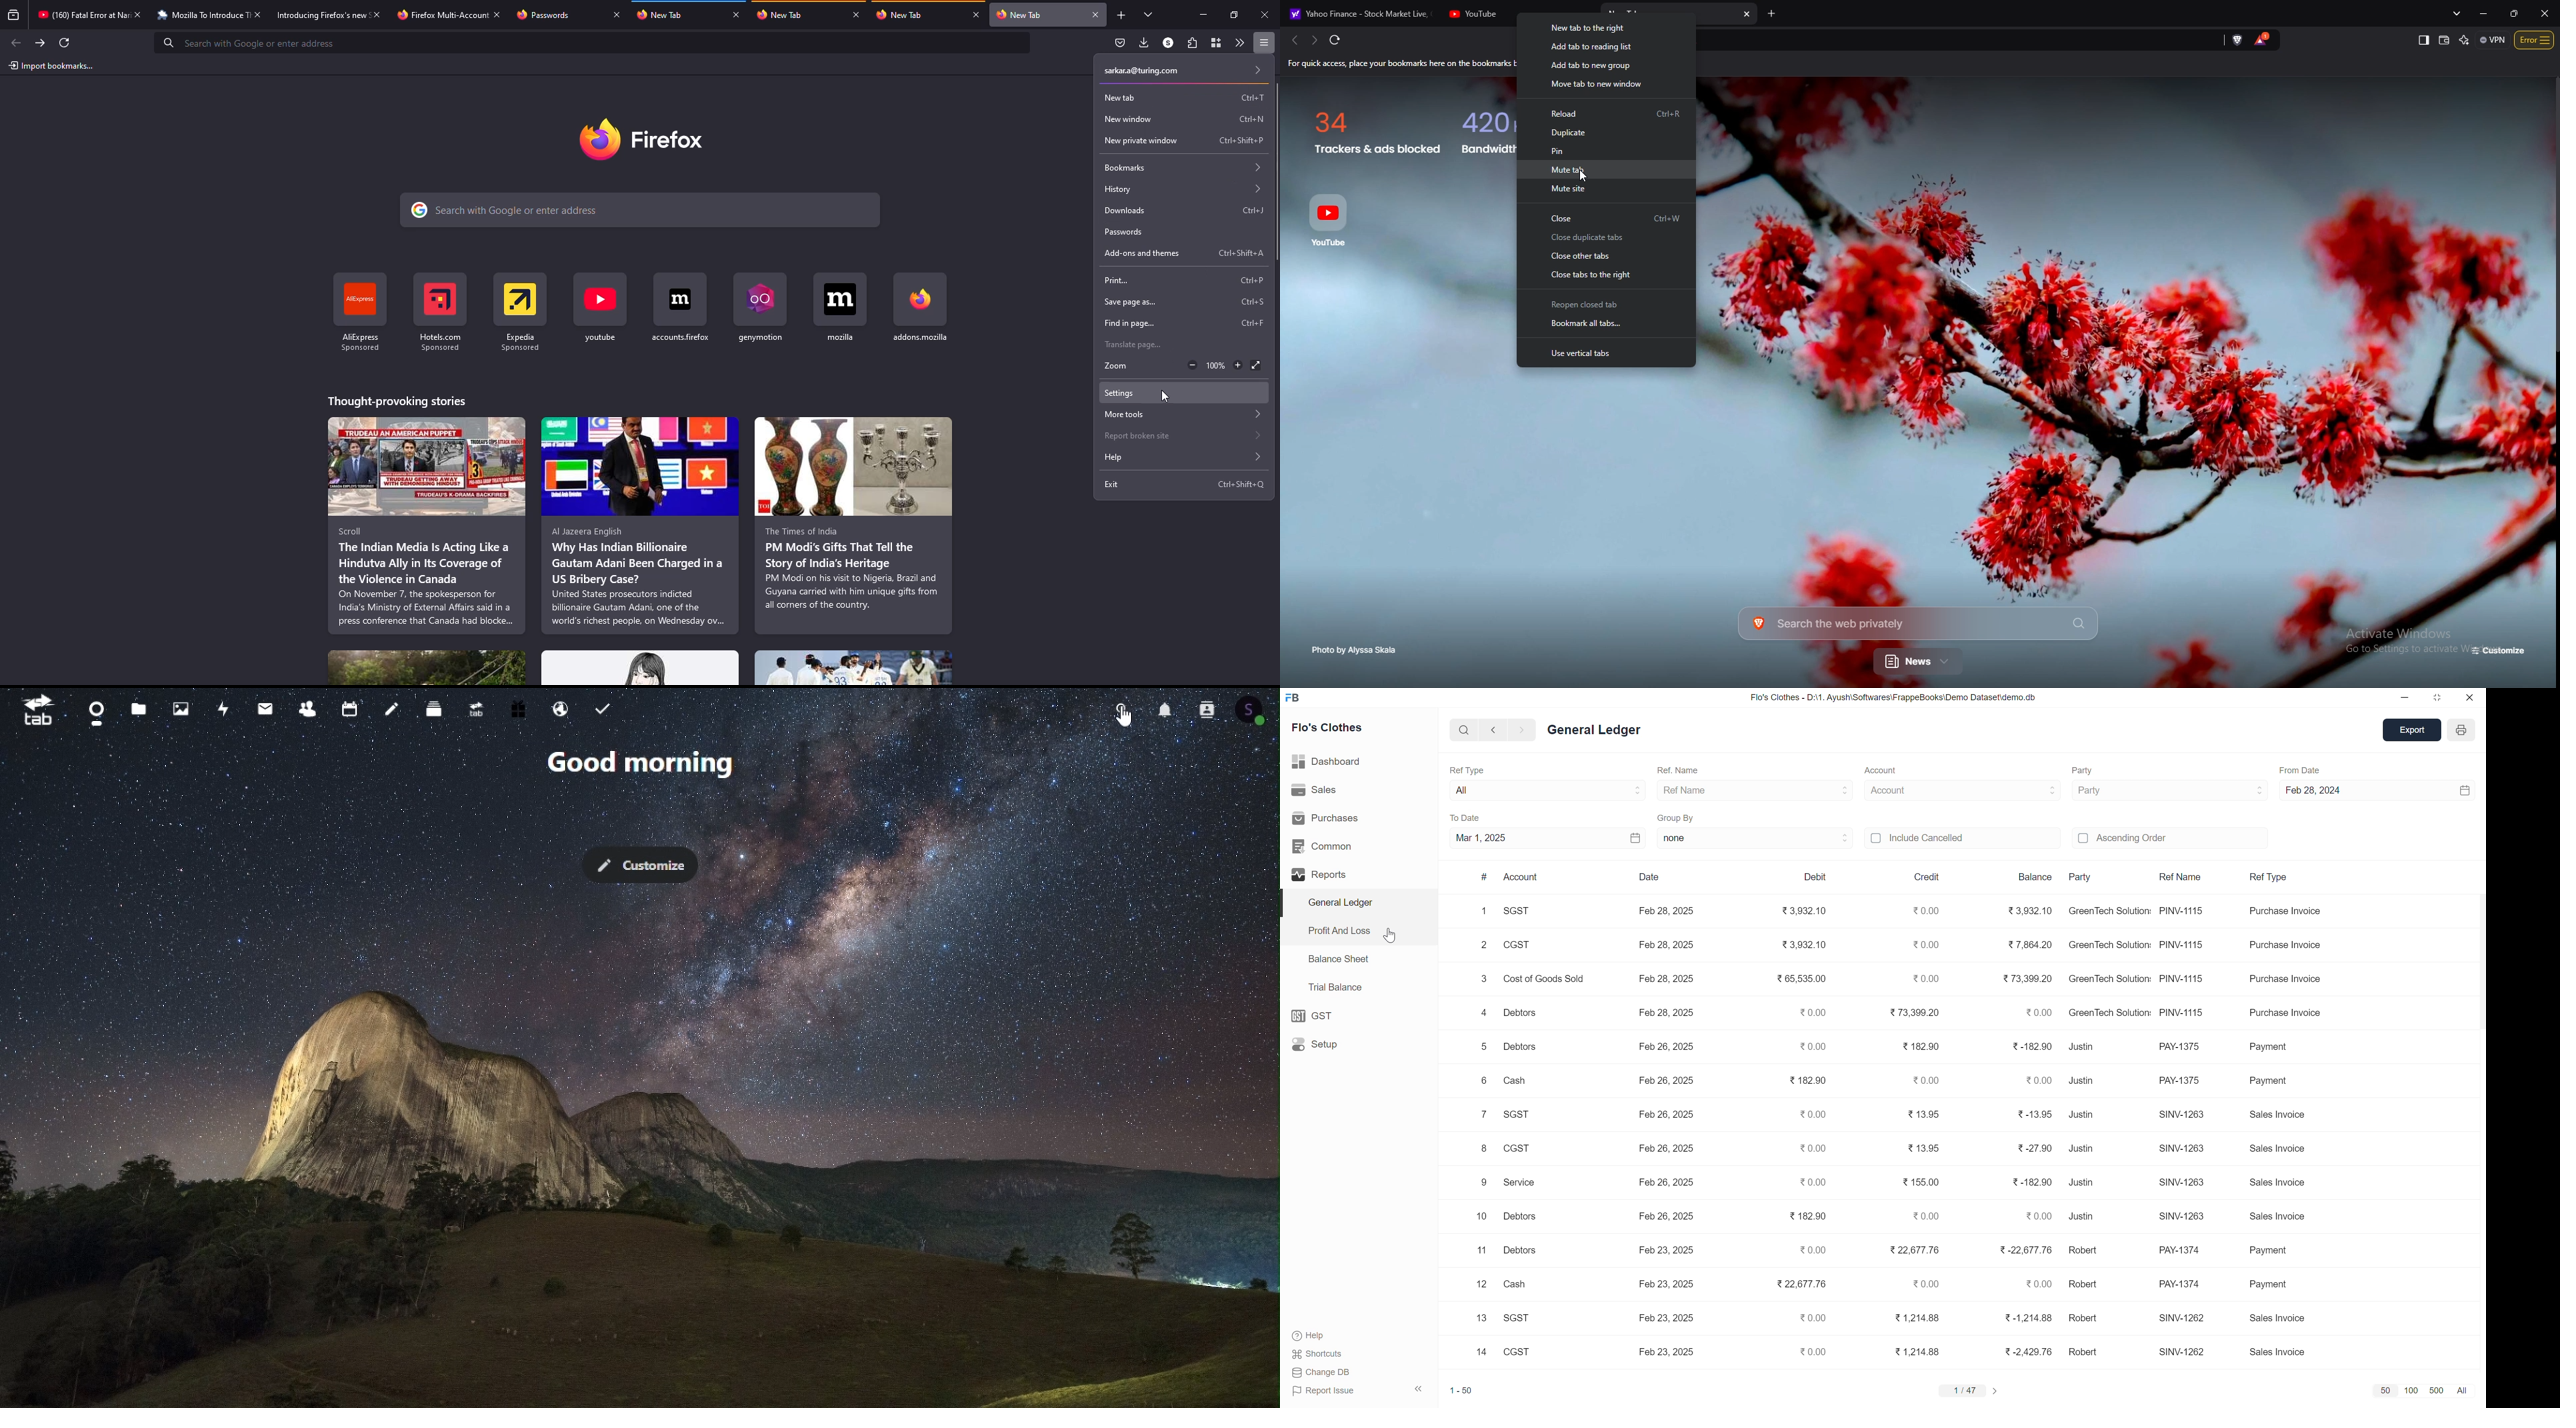  I want to click on Search bar, so click(1457, 732).